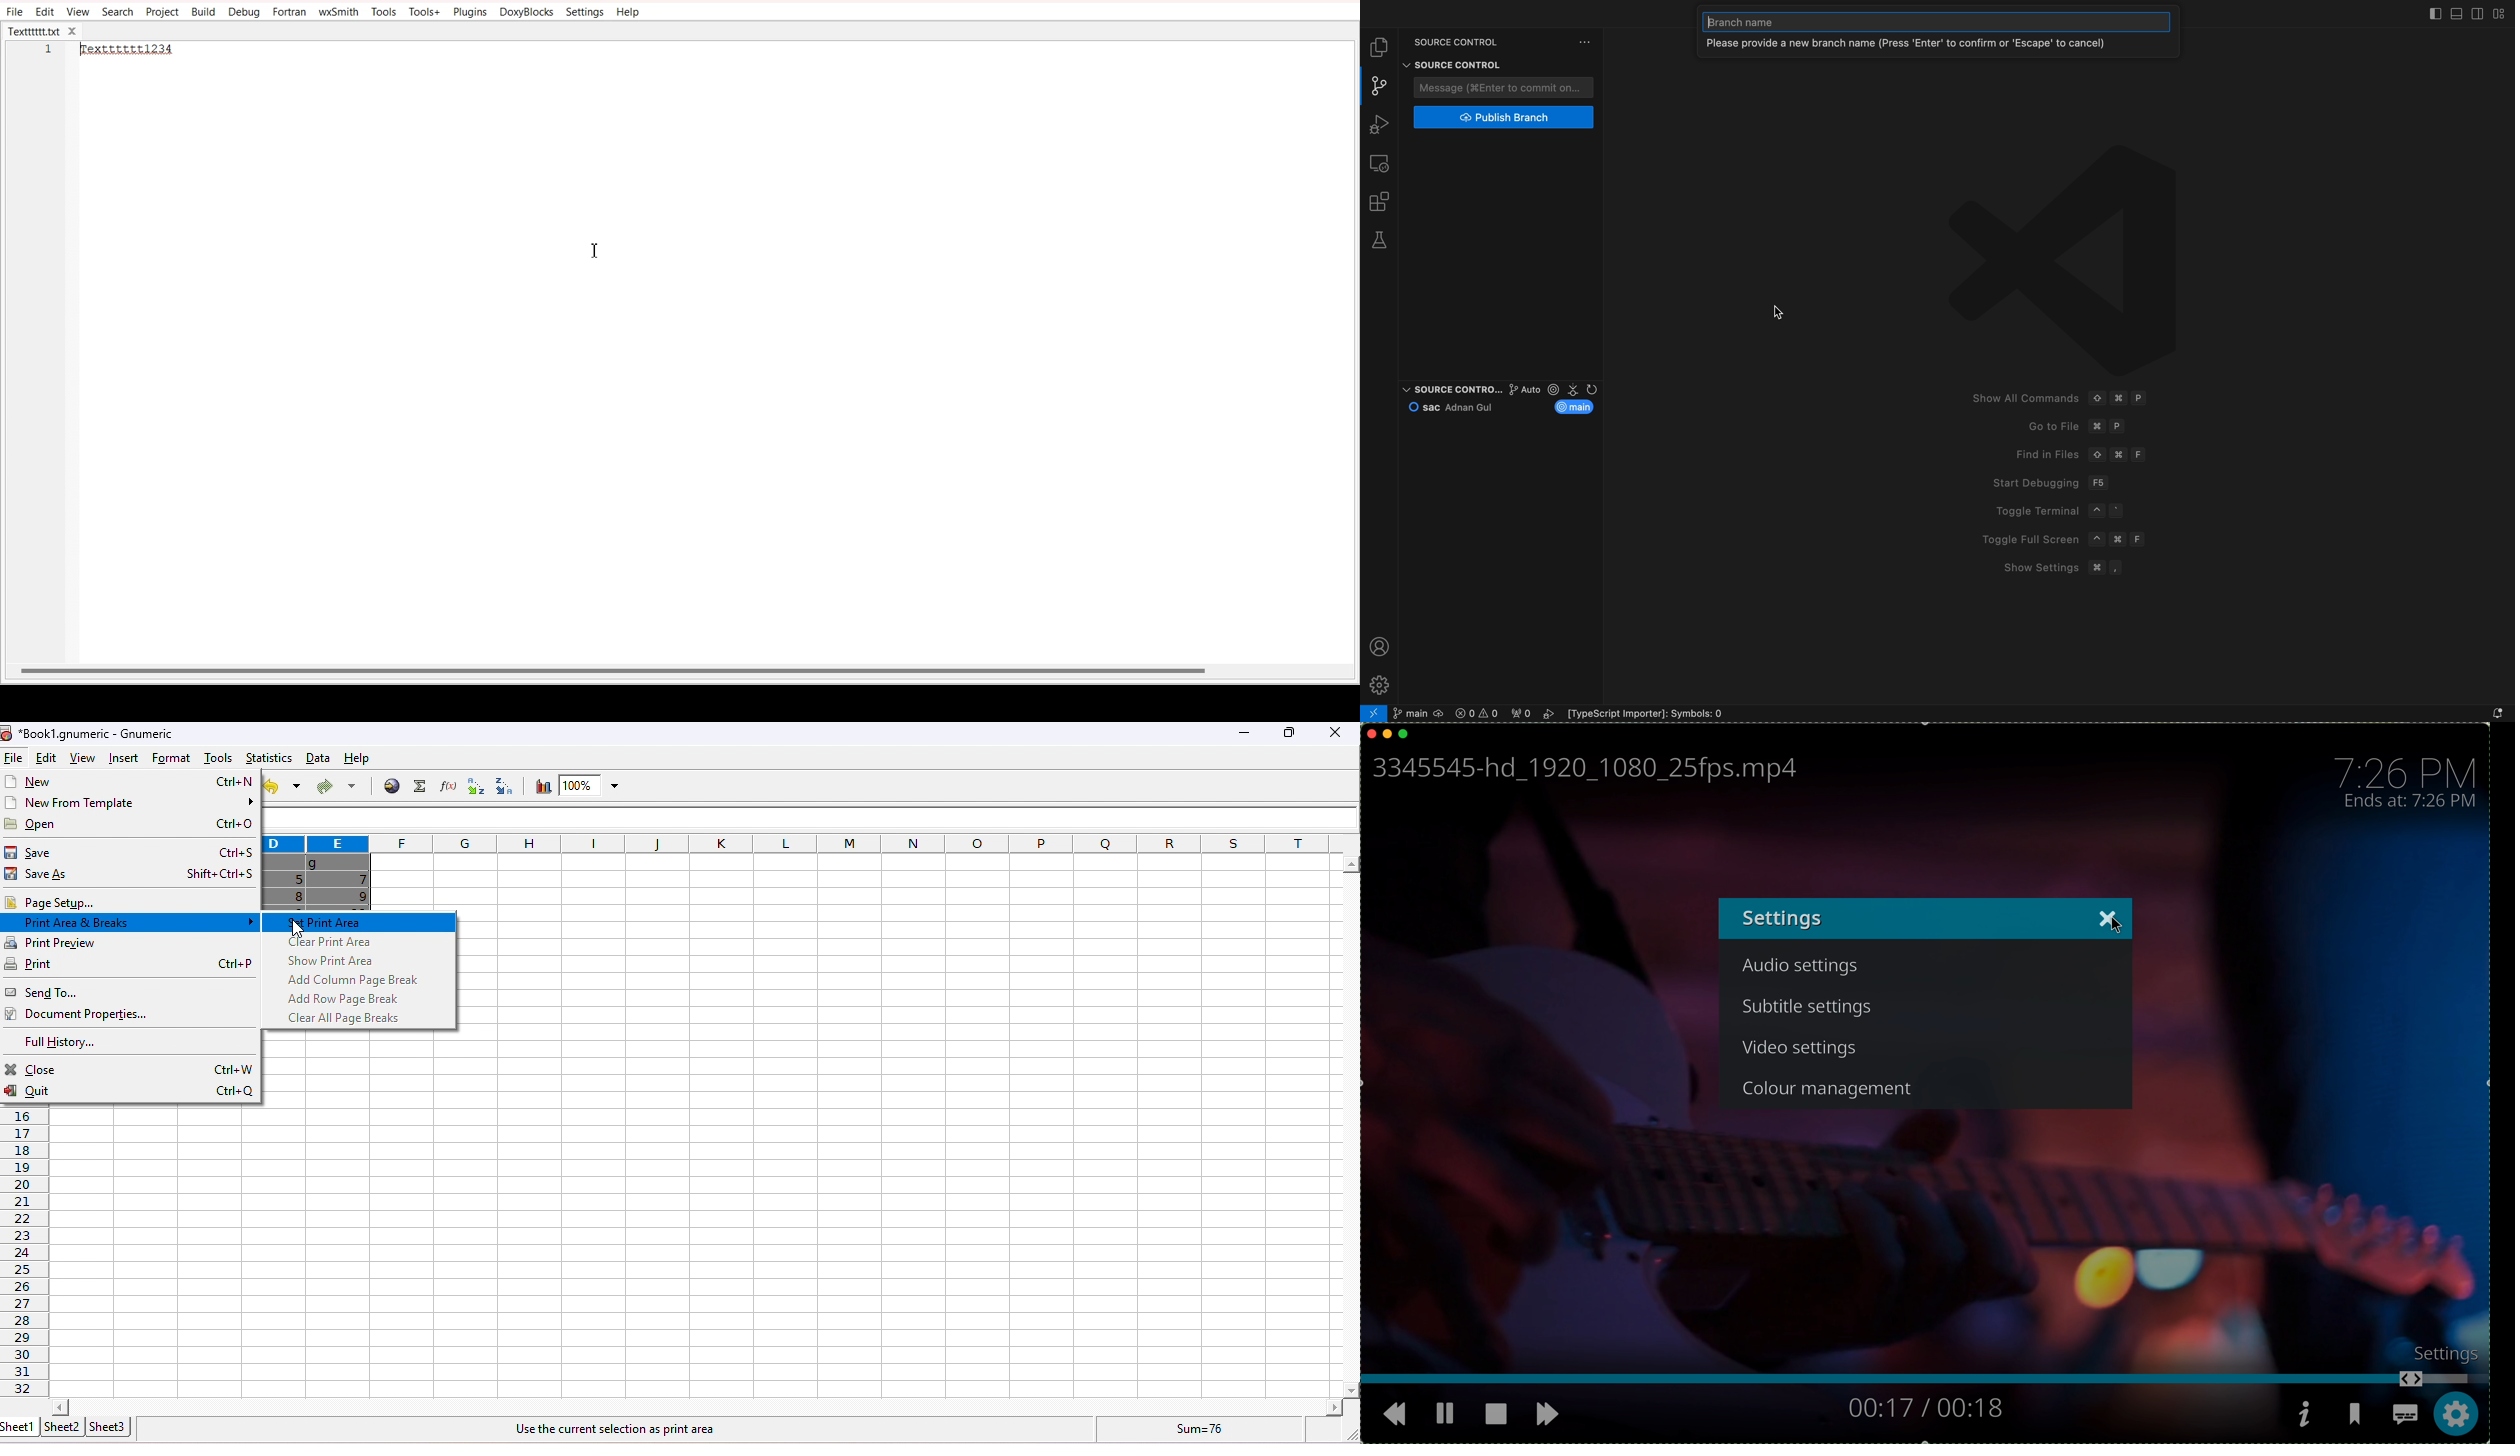 The height and width of the screenshot is (1456, 2520). Describe the element at coordinates (1595, 65) in the screenshot. I see `` at that location.